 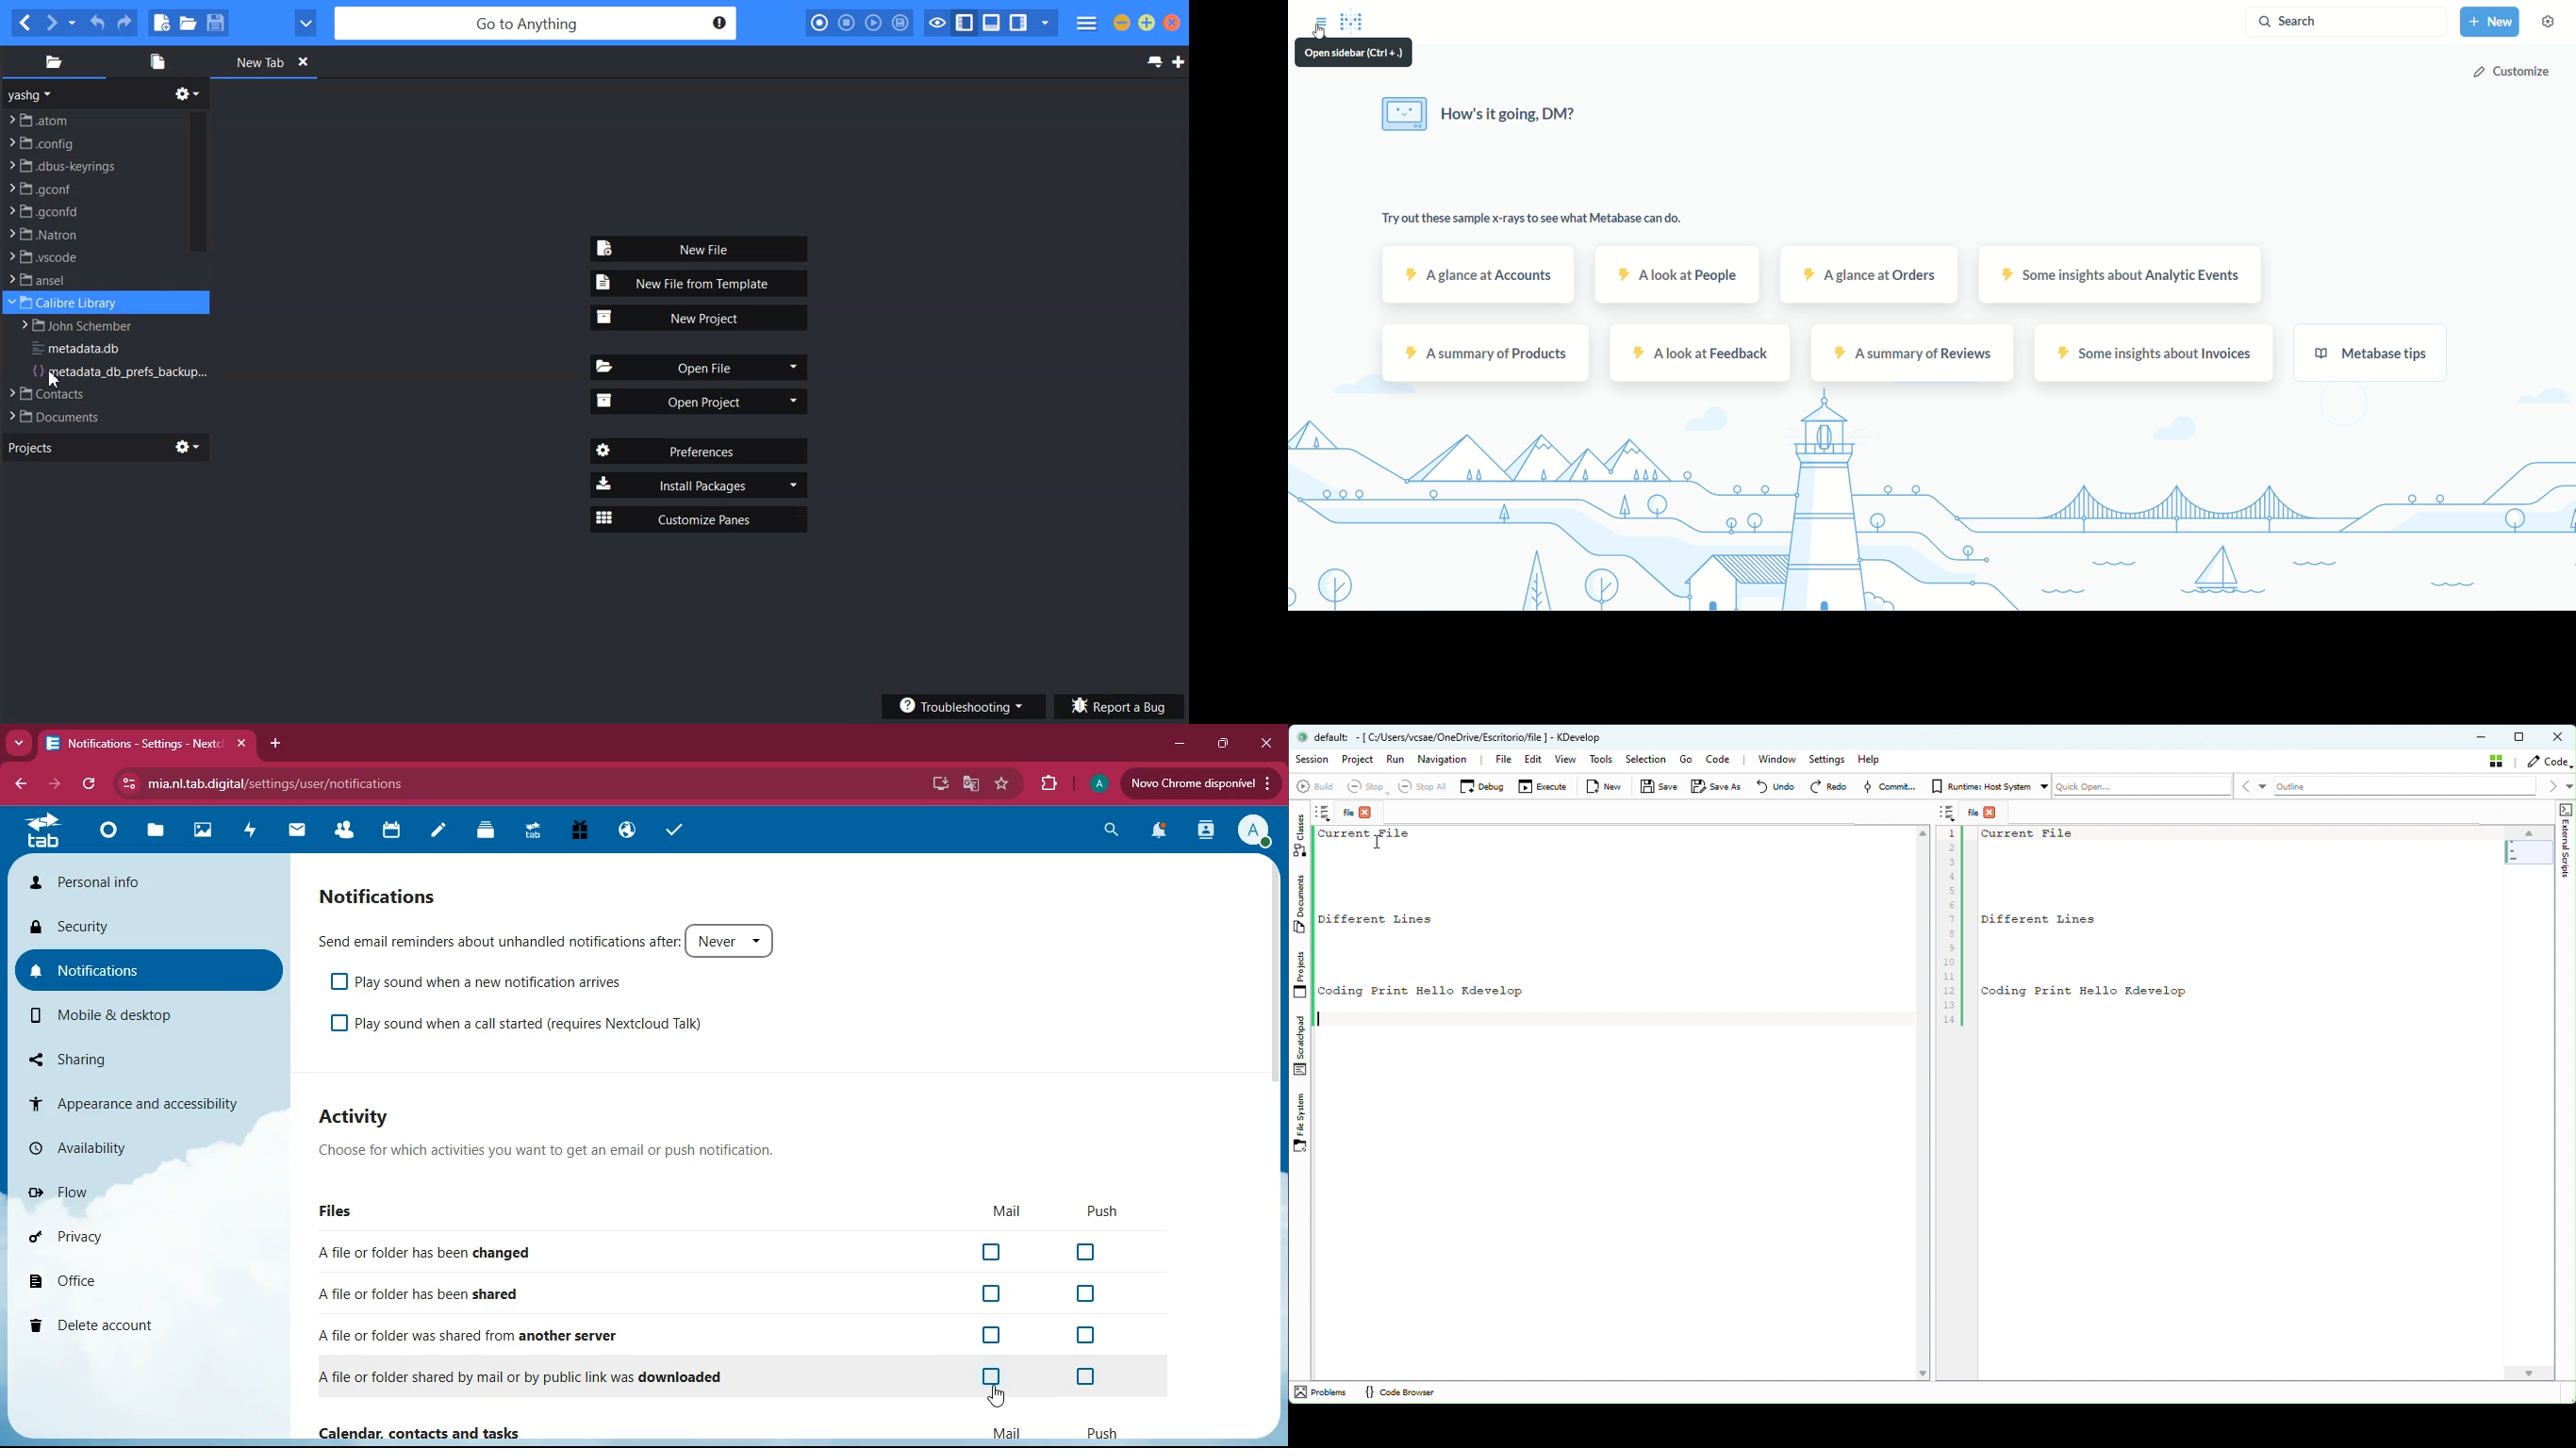 What do you see at coordinates (24, 23) in the screenshot?
I see `Go back one location` at bounding box center [24, 23].